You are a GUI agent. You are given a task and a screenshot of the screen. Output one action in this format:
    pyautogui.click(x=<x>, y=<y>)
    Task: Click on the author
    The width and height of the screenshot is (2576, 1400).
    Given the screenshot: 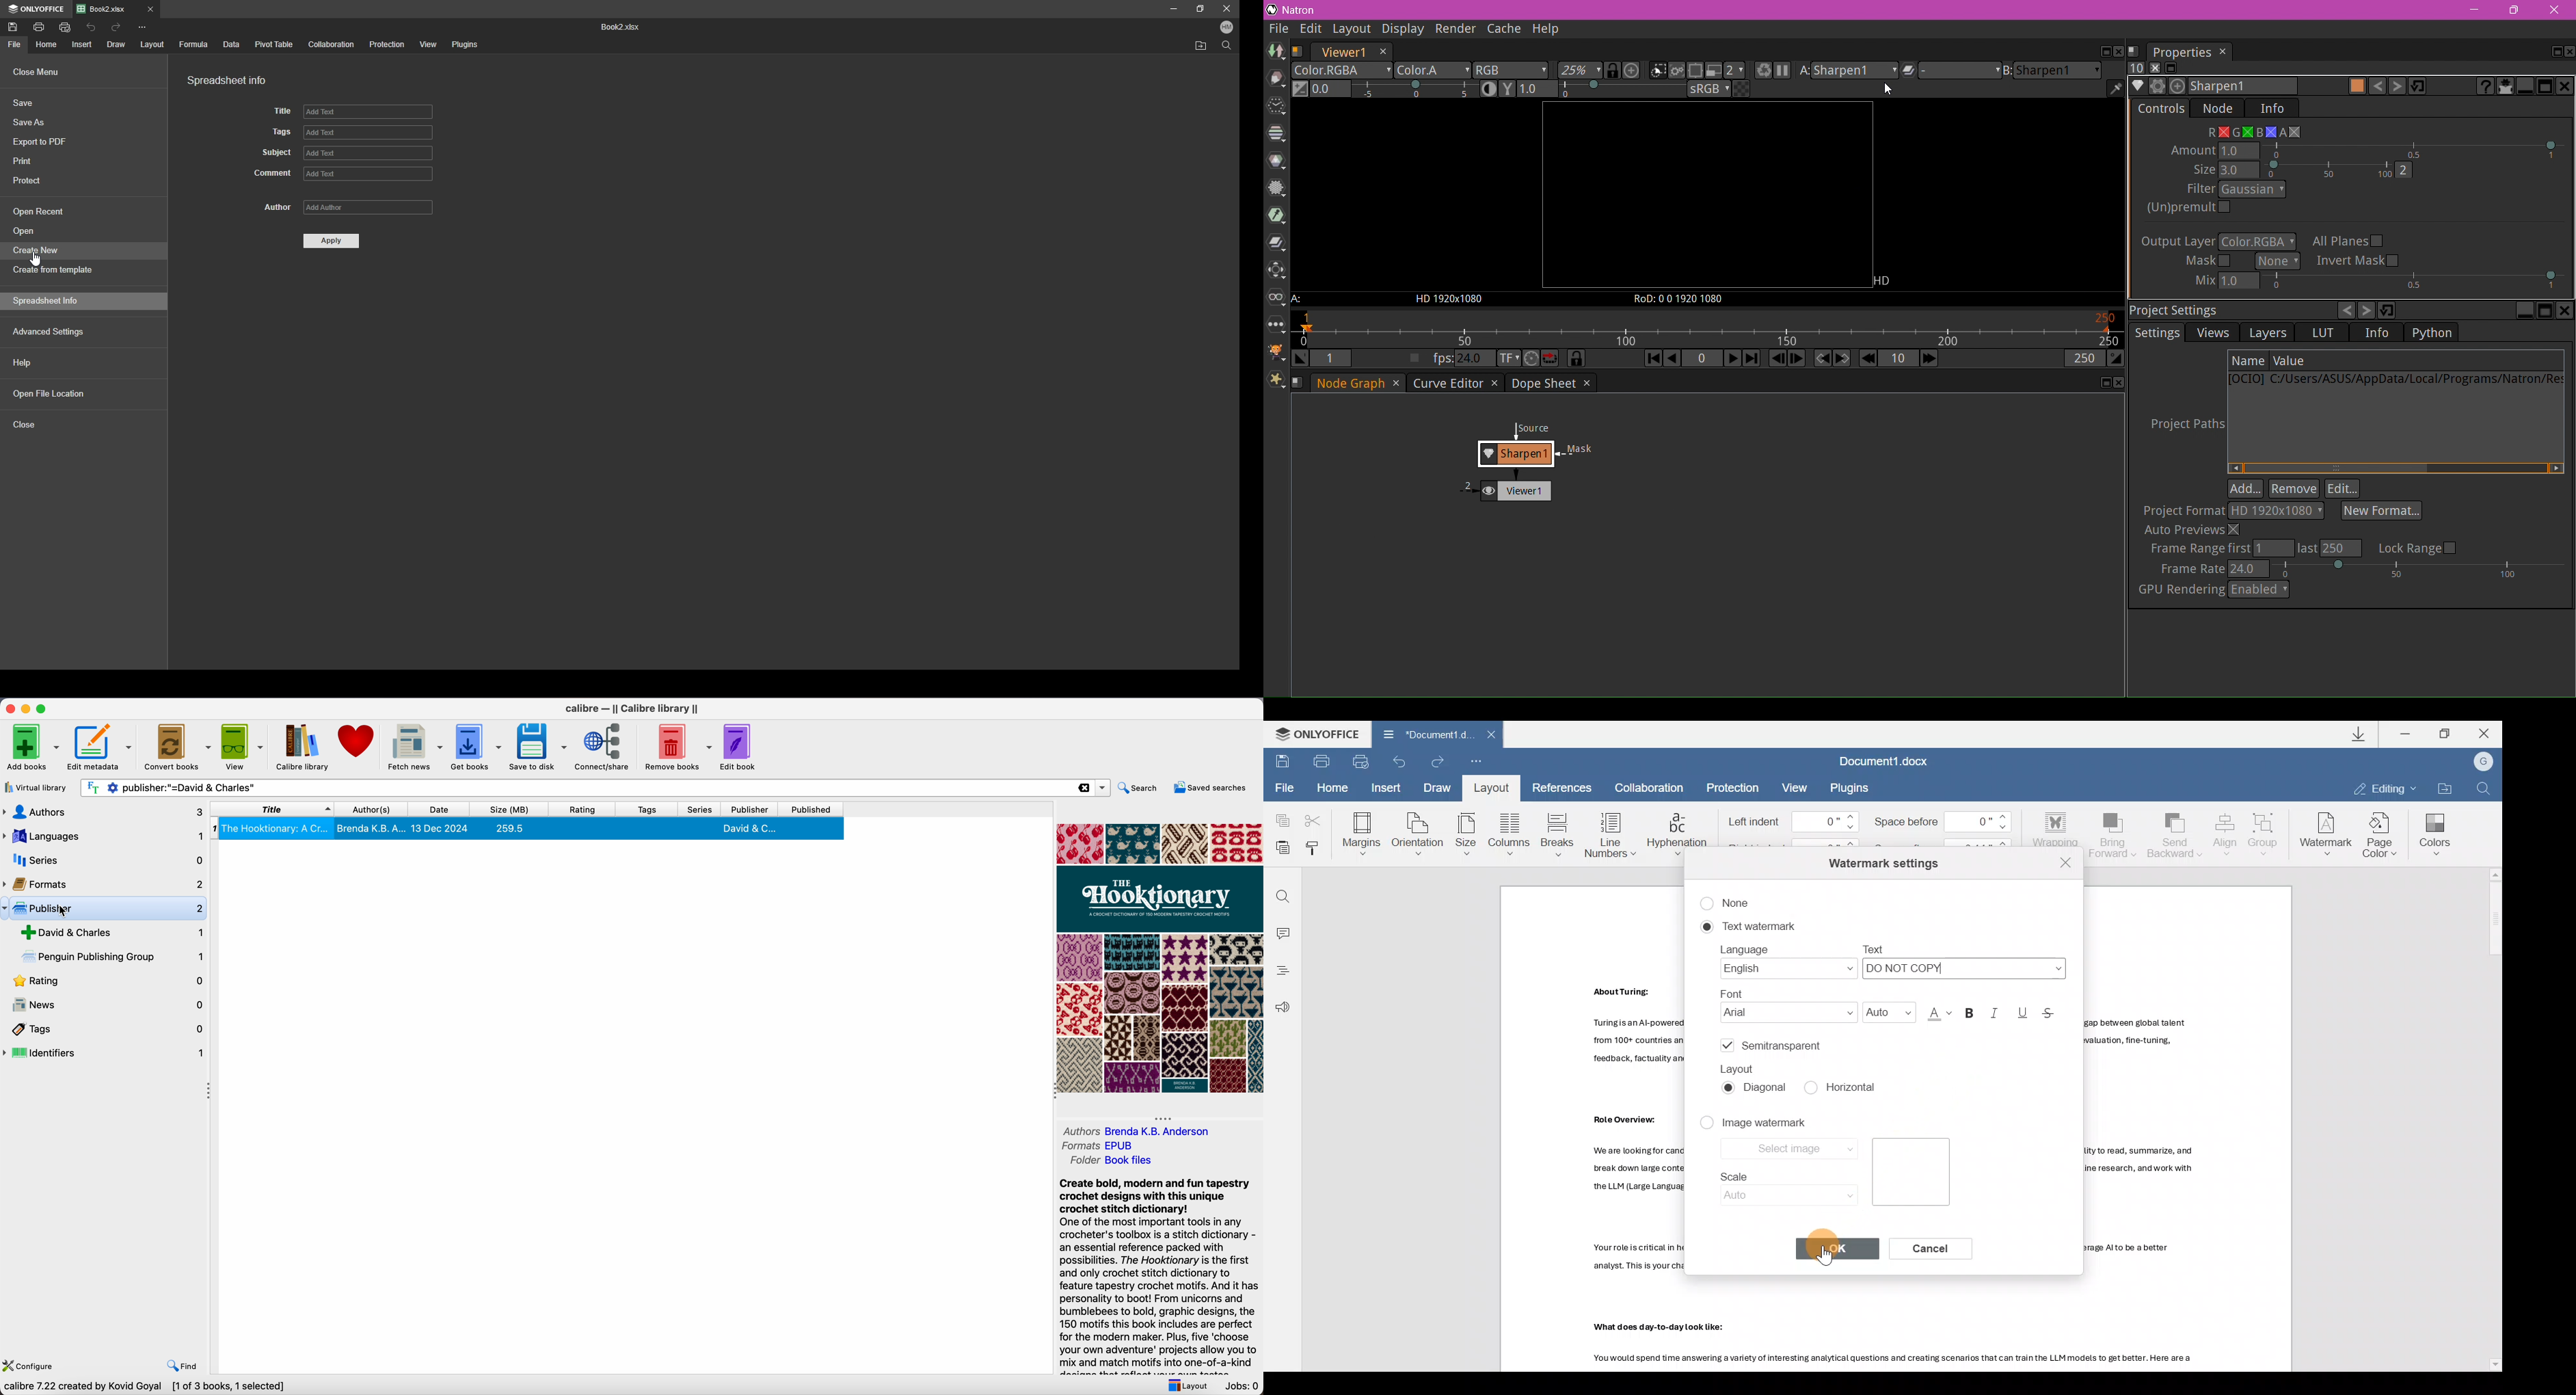 What is the action you would take?
    pyautogui.click(x=278, y=205)
    